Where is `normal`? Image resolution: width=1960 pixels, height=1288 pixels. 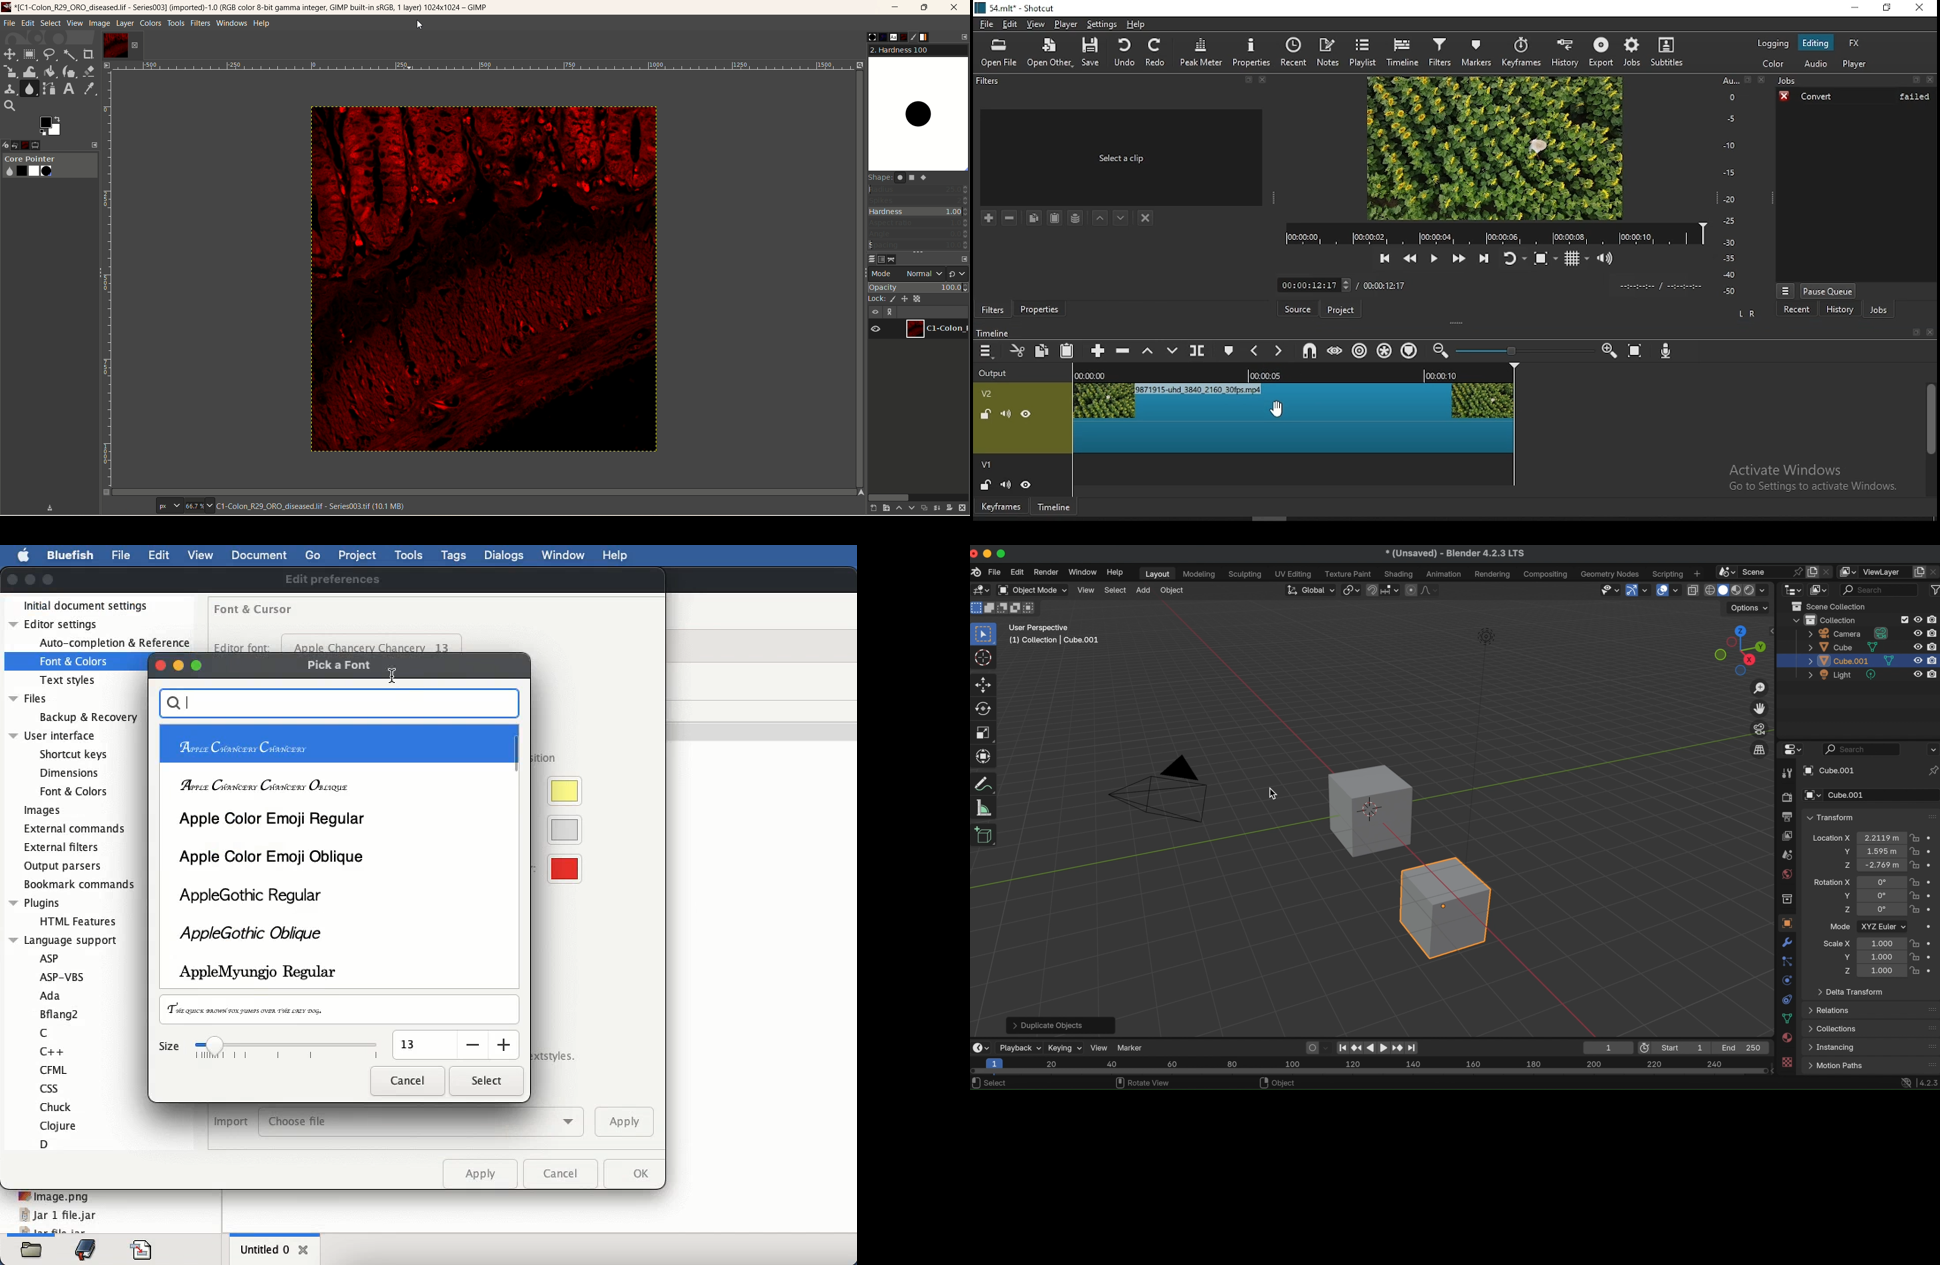
normal is located at coordinates (922, 274).